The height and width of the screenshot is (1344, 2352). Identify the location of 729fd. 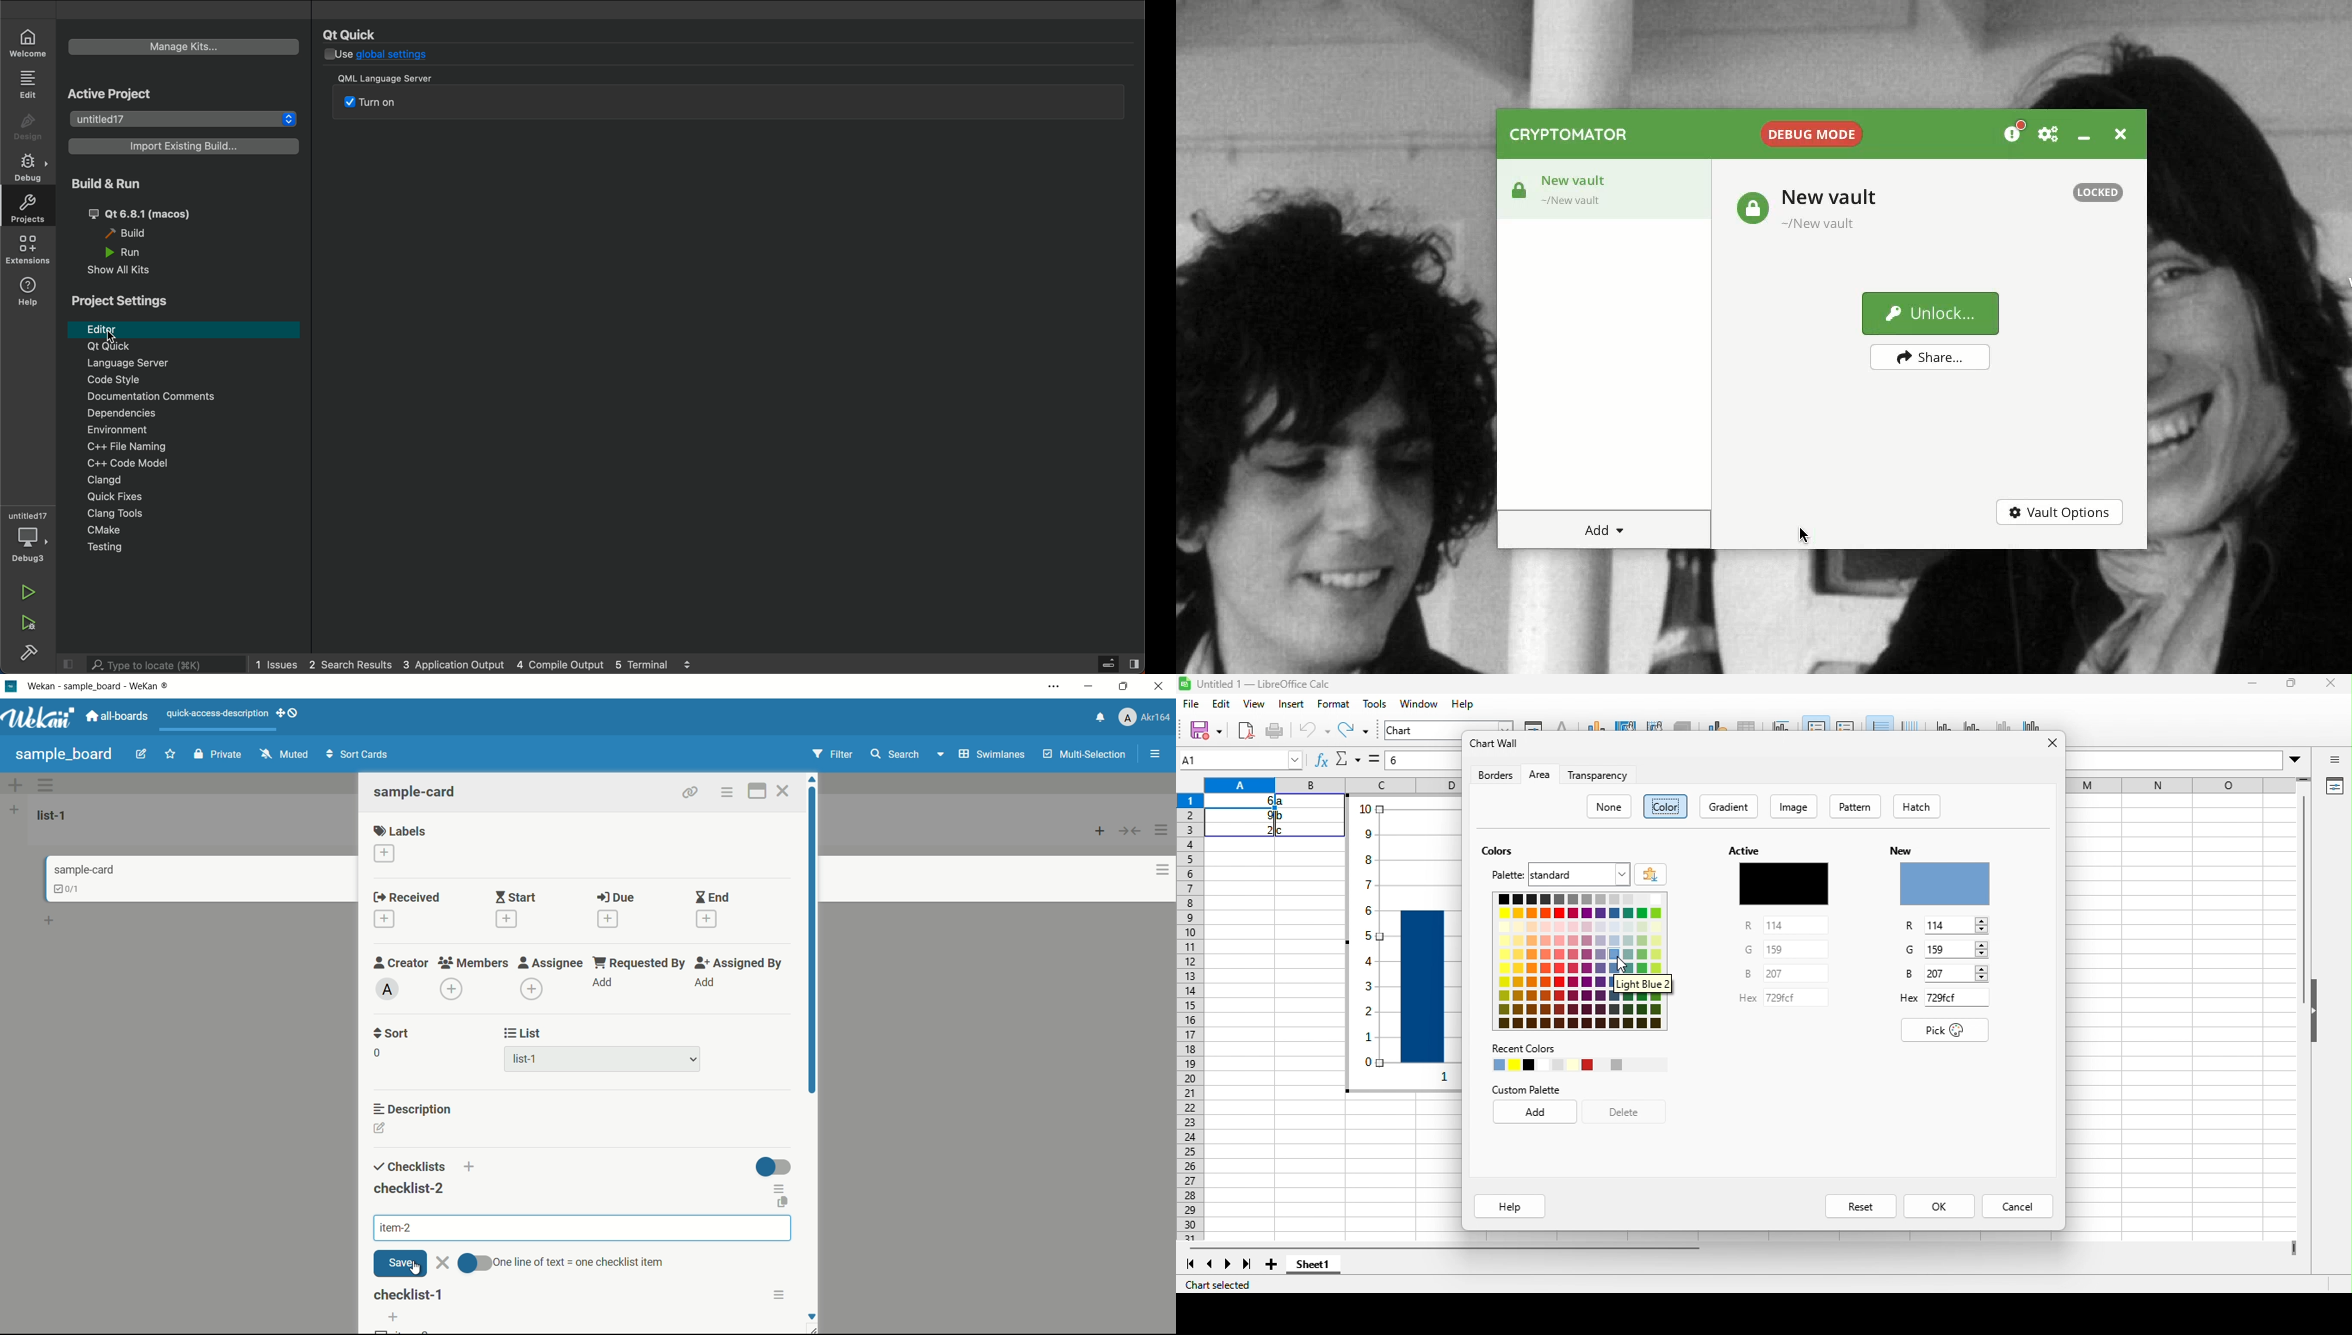
(1958, 999).